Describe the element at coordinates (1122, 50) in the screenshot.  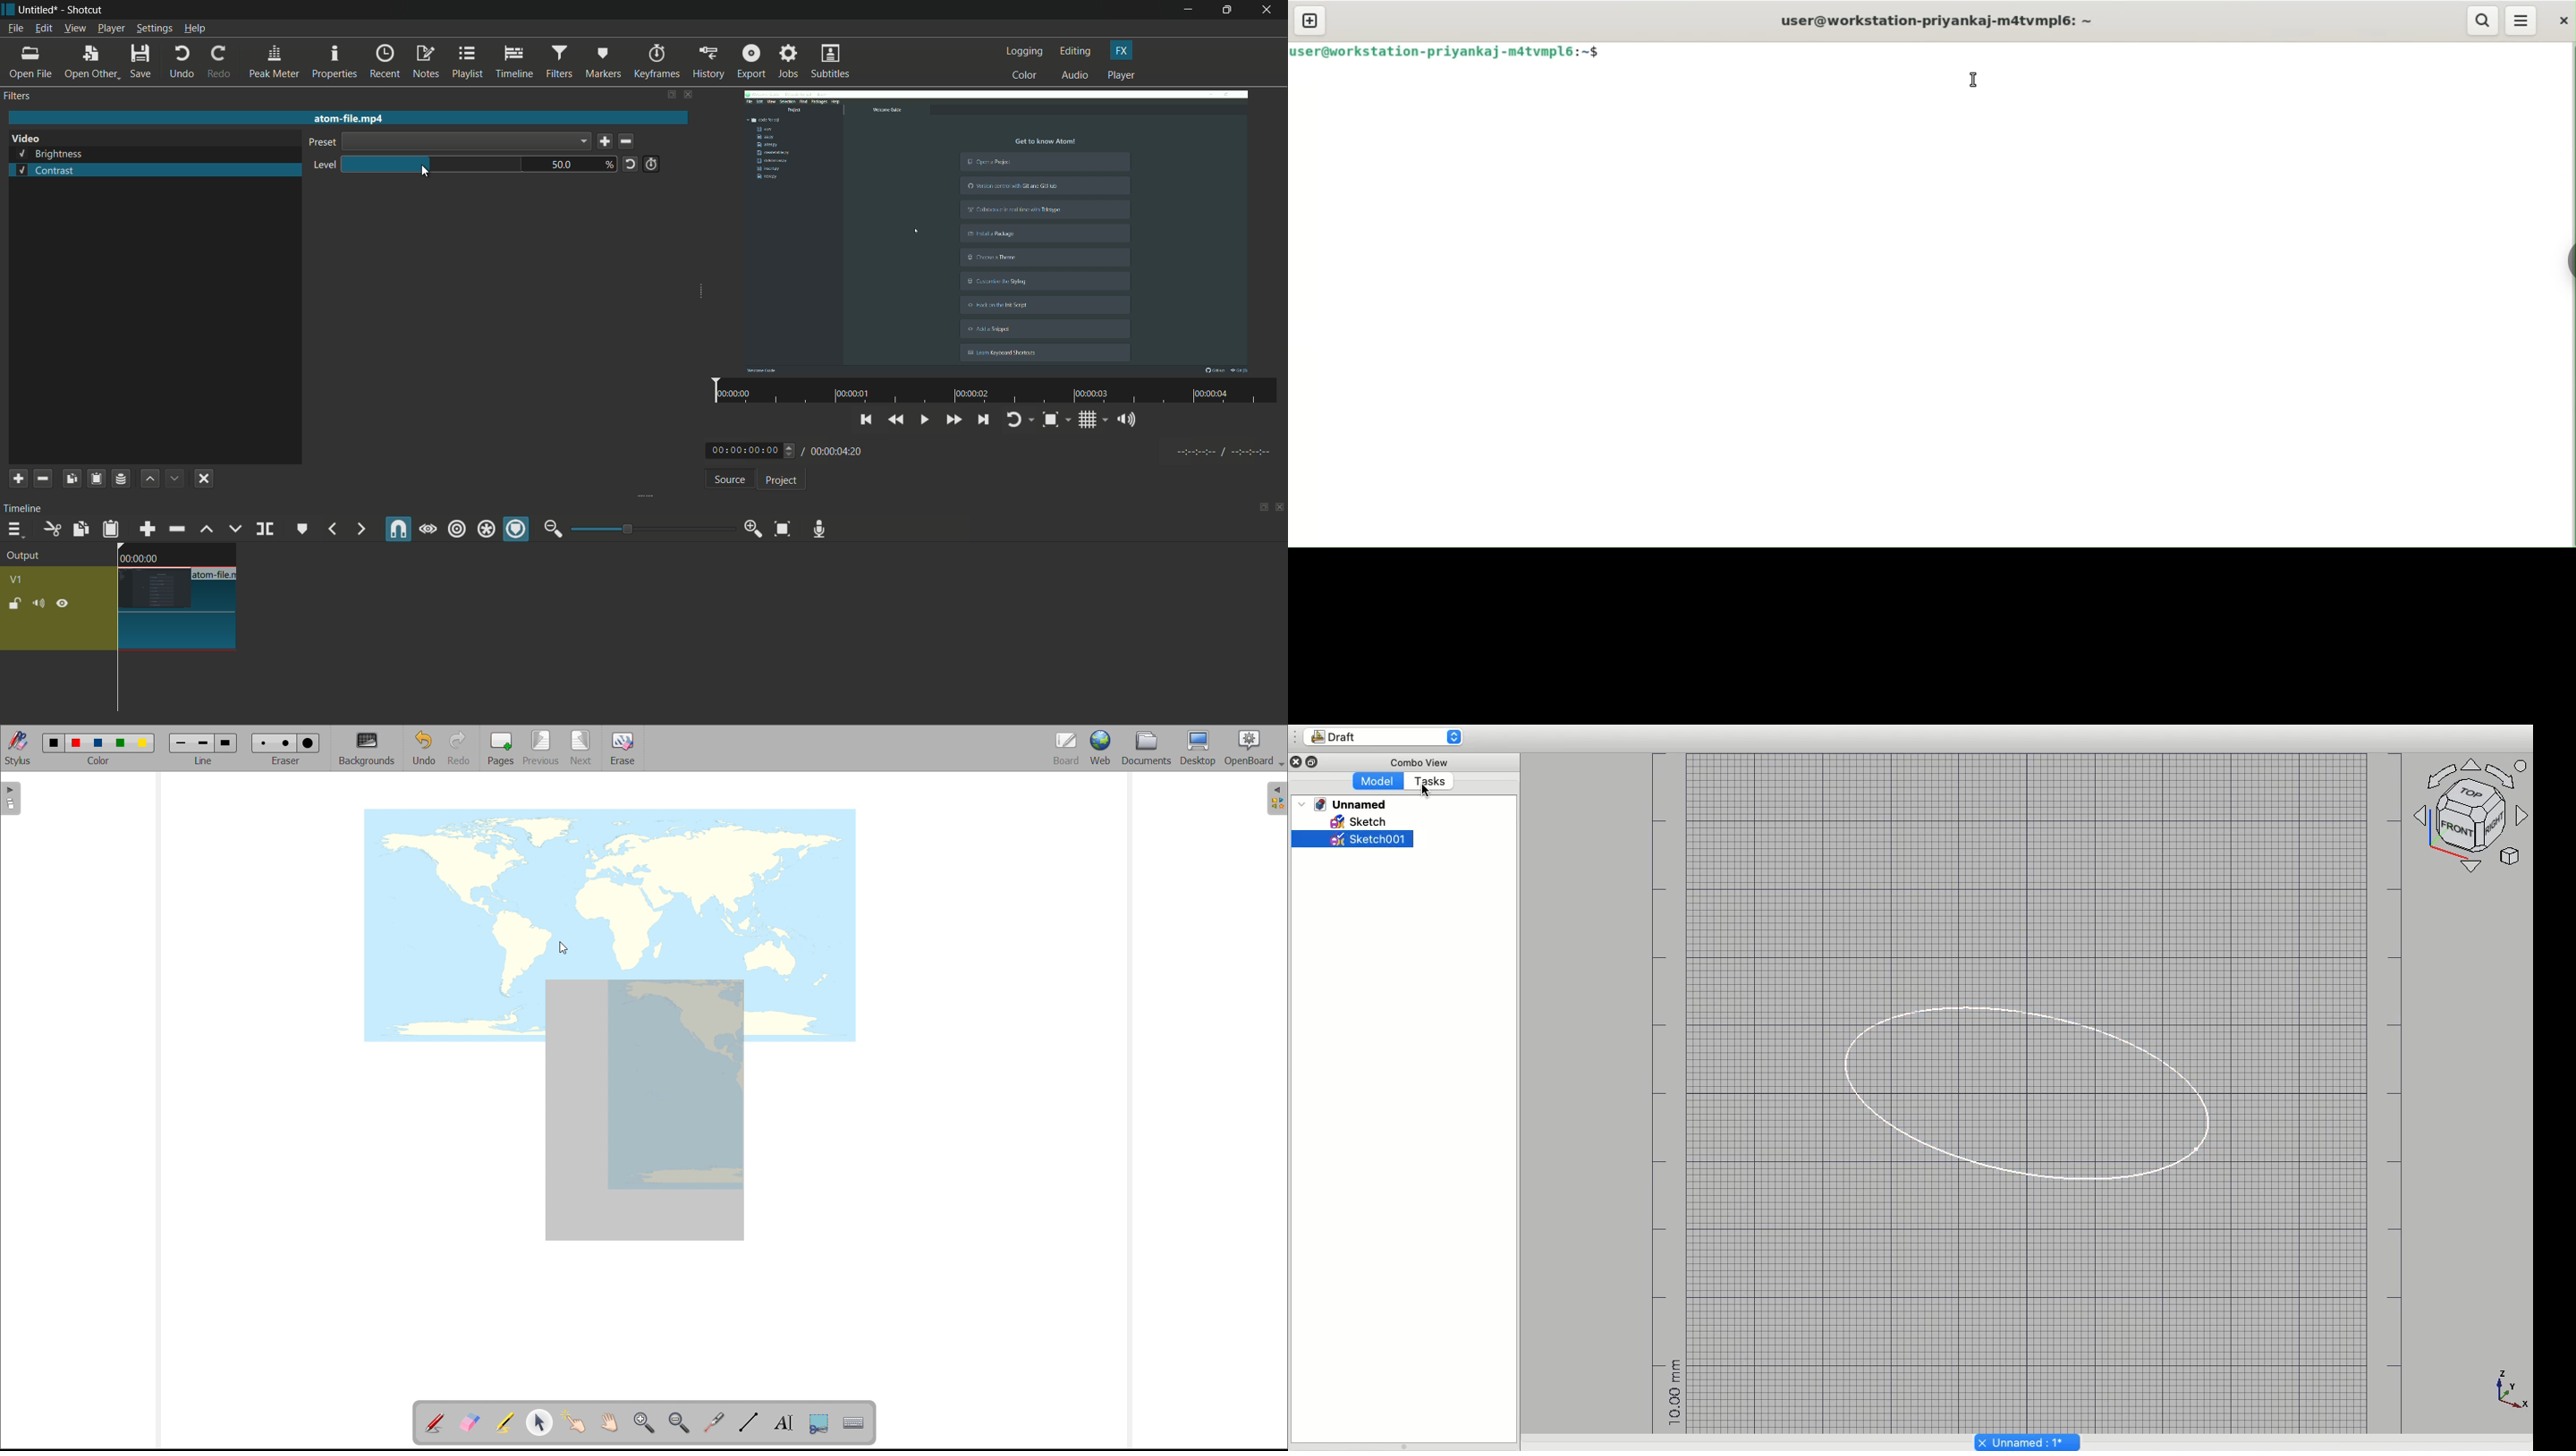
I see `fx` at that location.